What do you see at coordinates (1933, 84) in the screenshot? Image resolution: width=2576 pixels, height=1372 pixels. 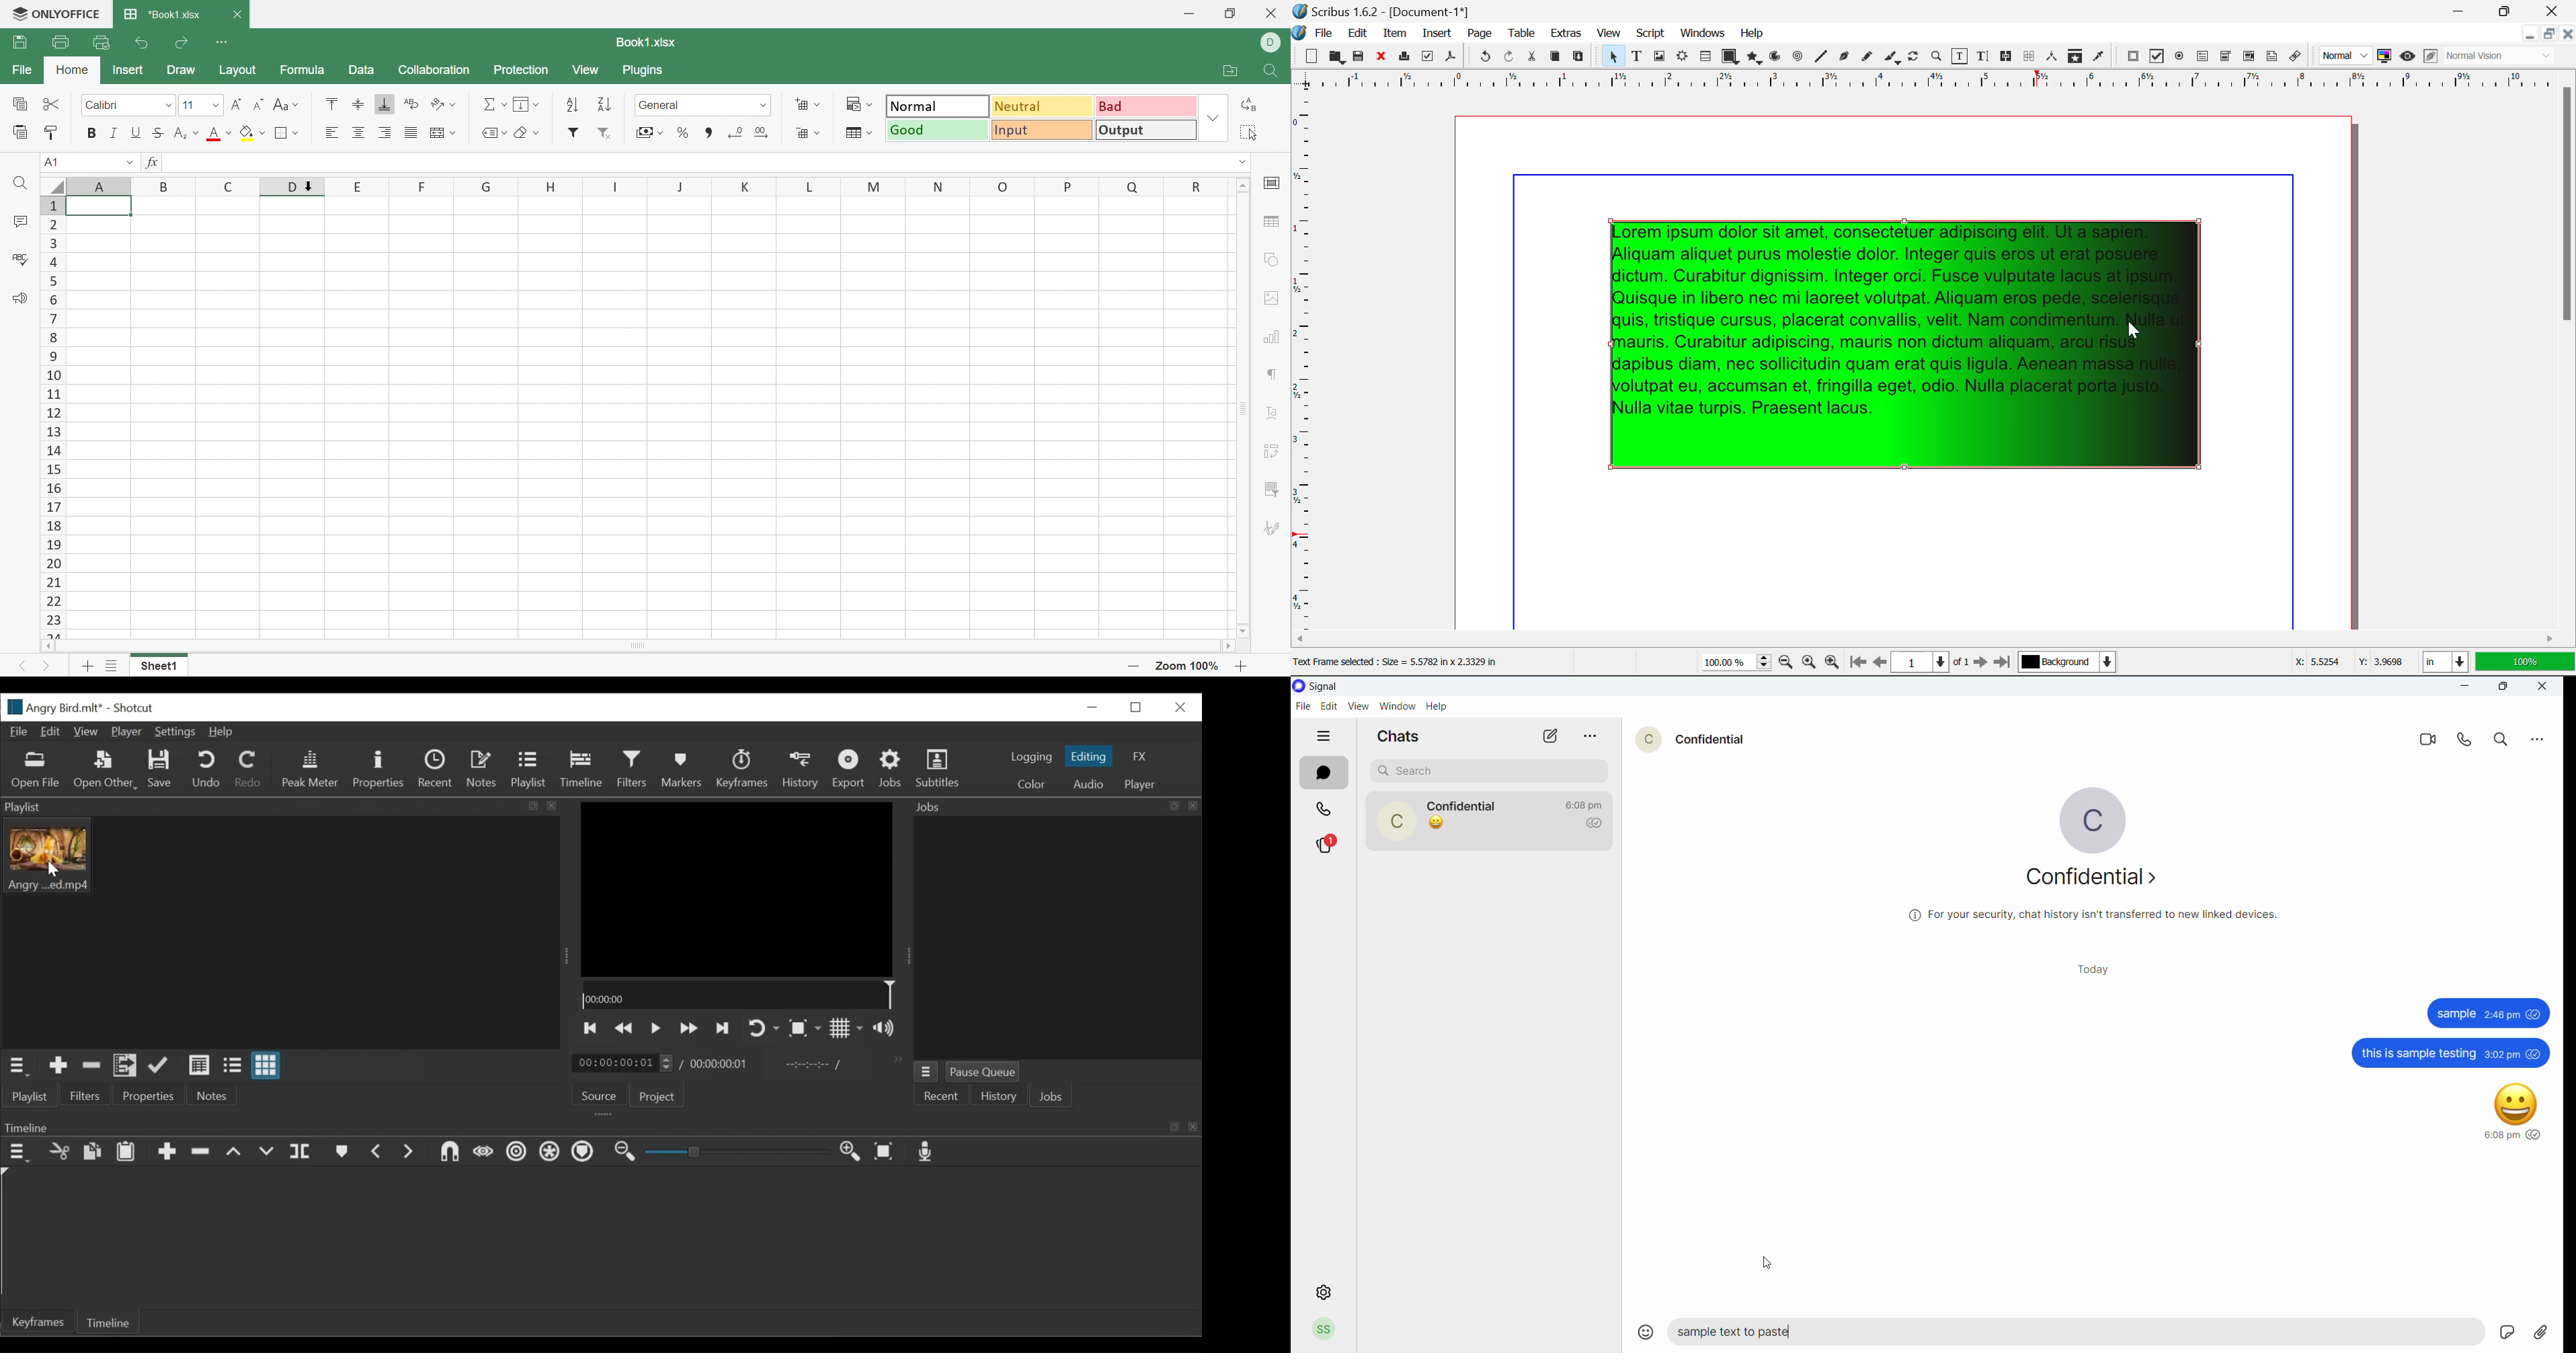 I see `Vertical Page Margins` at bounding box center [1933, 84].